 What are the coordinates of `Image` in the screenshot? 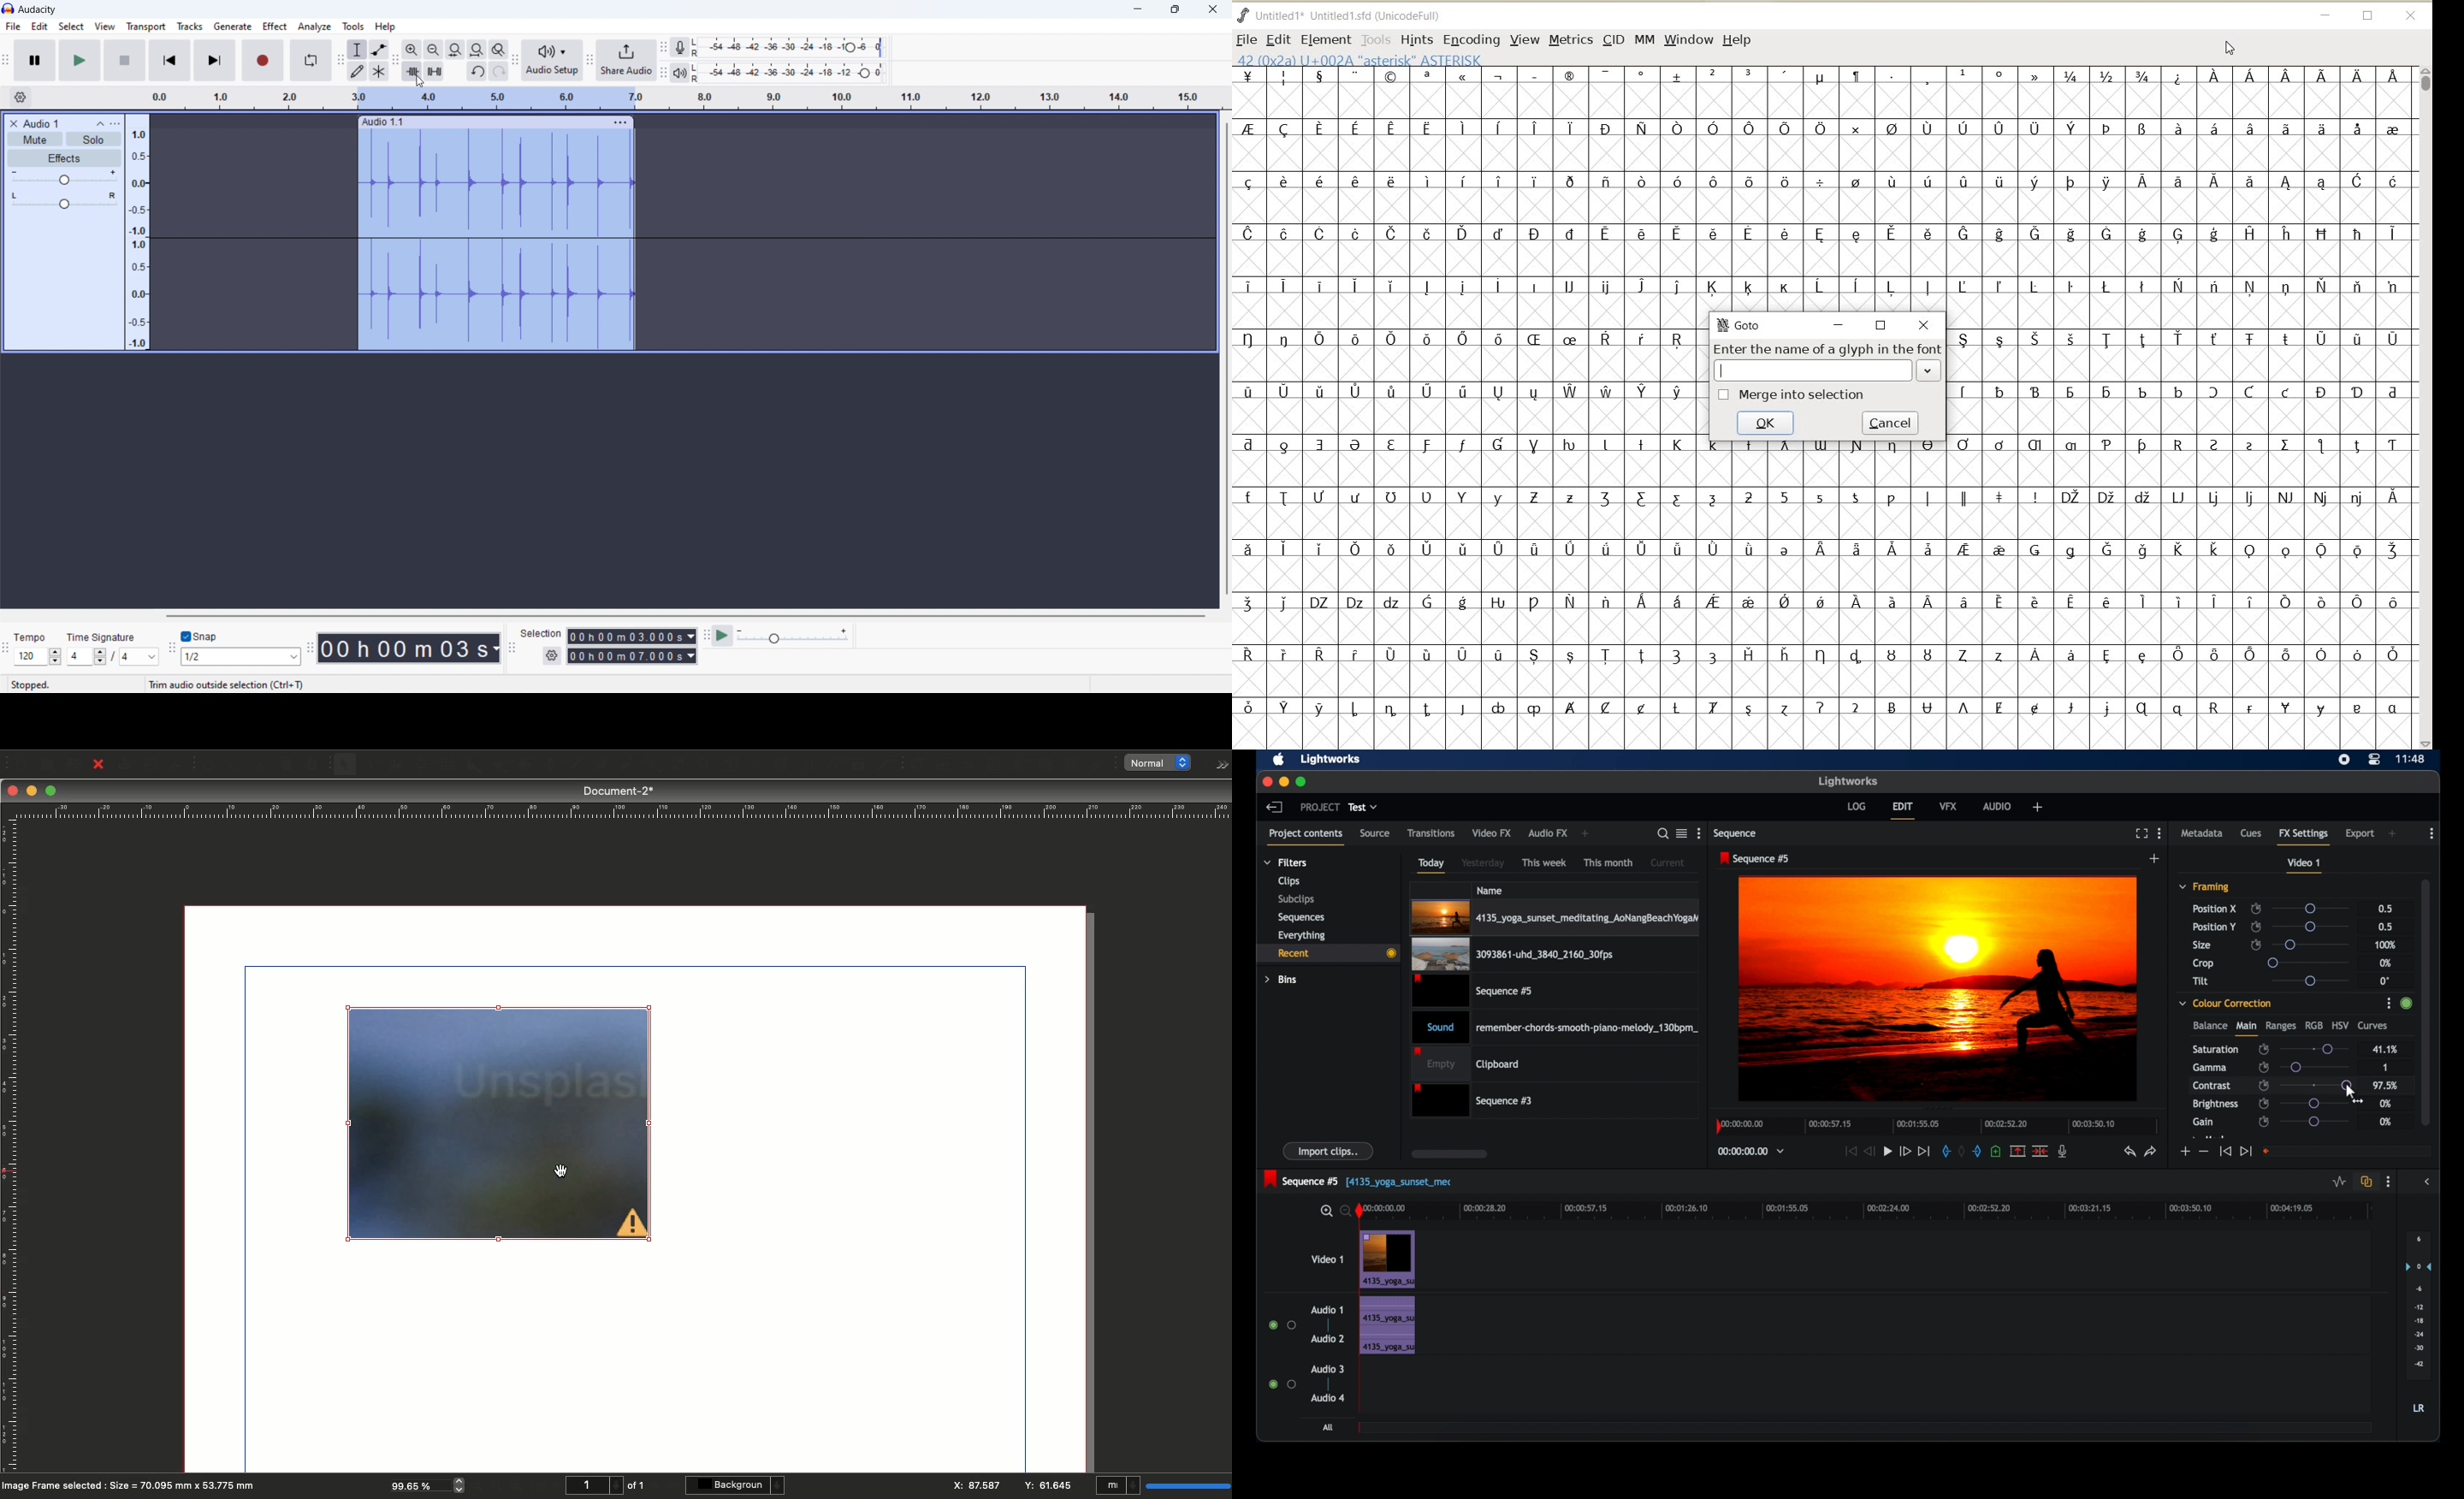 It's located at (499, 1123).